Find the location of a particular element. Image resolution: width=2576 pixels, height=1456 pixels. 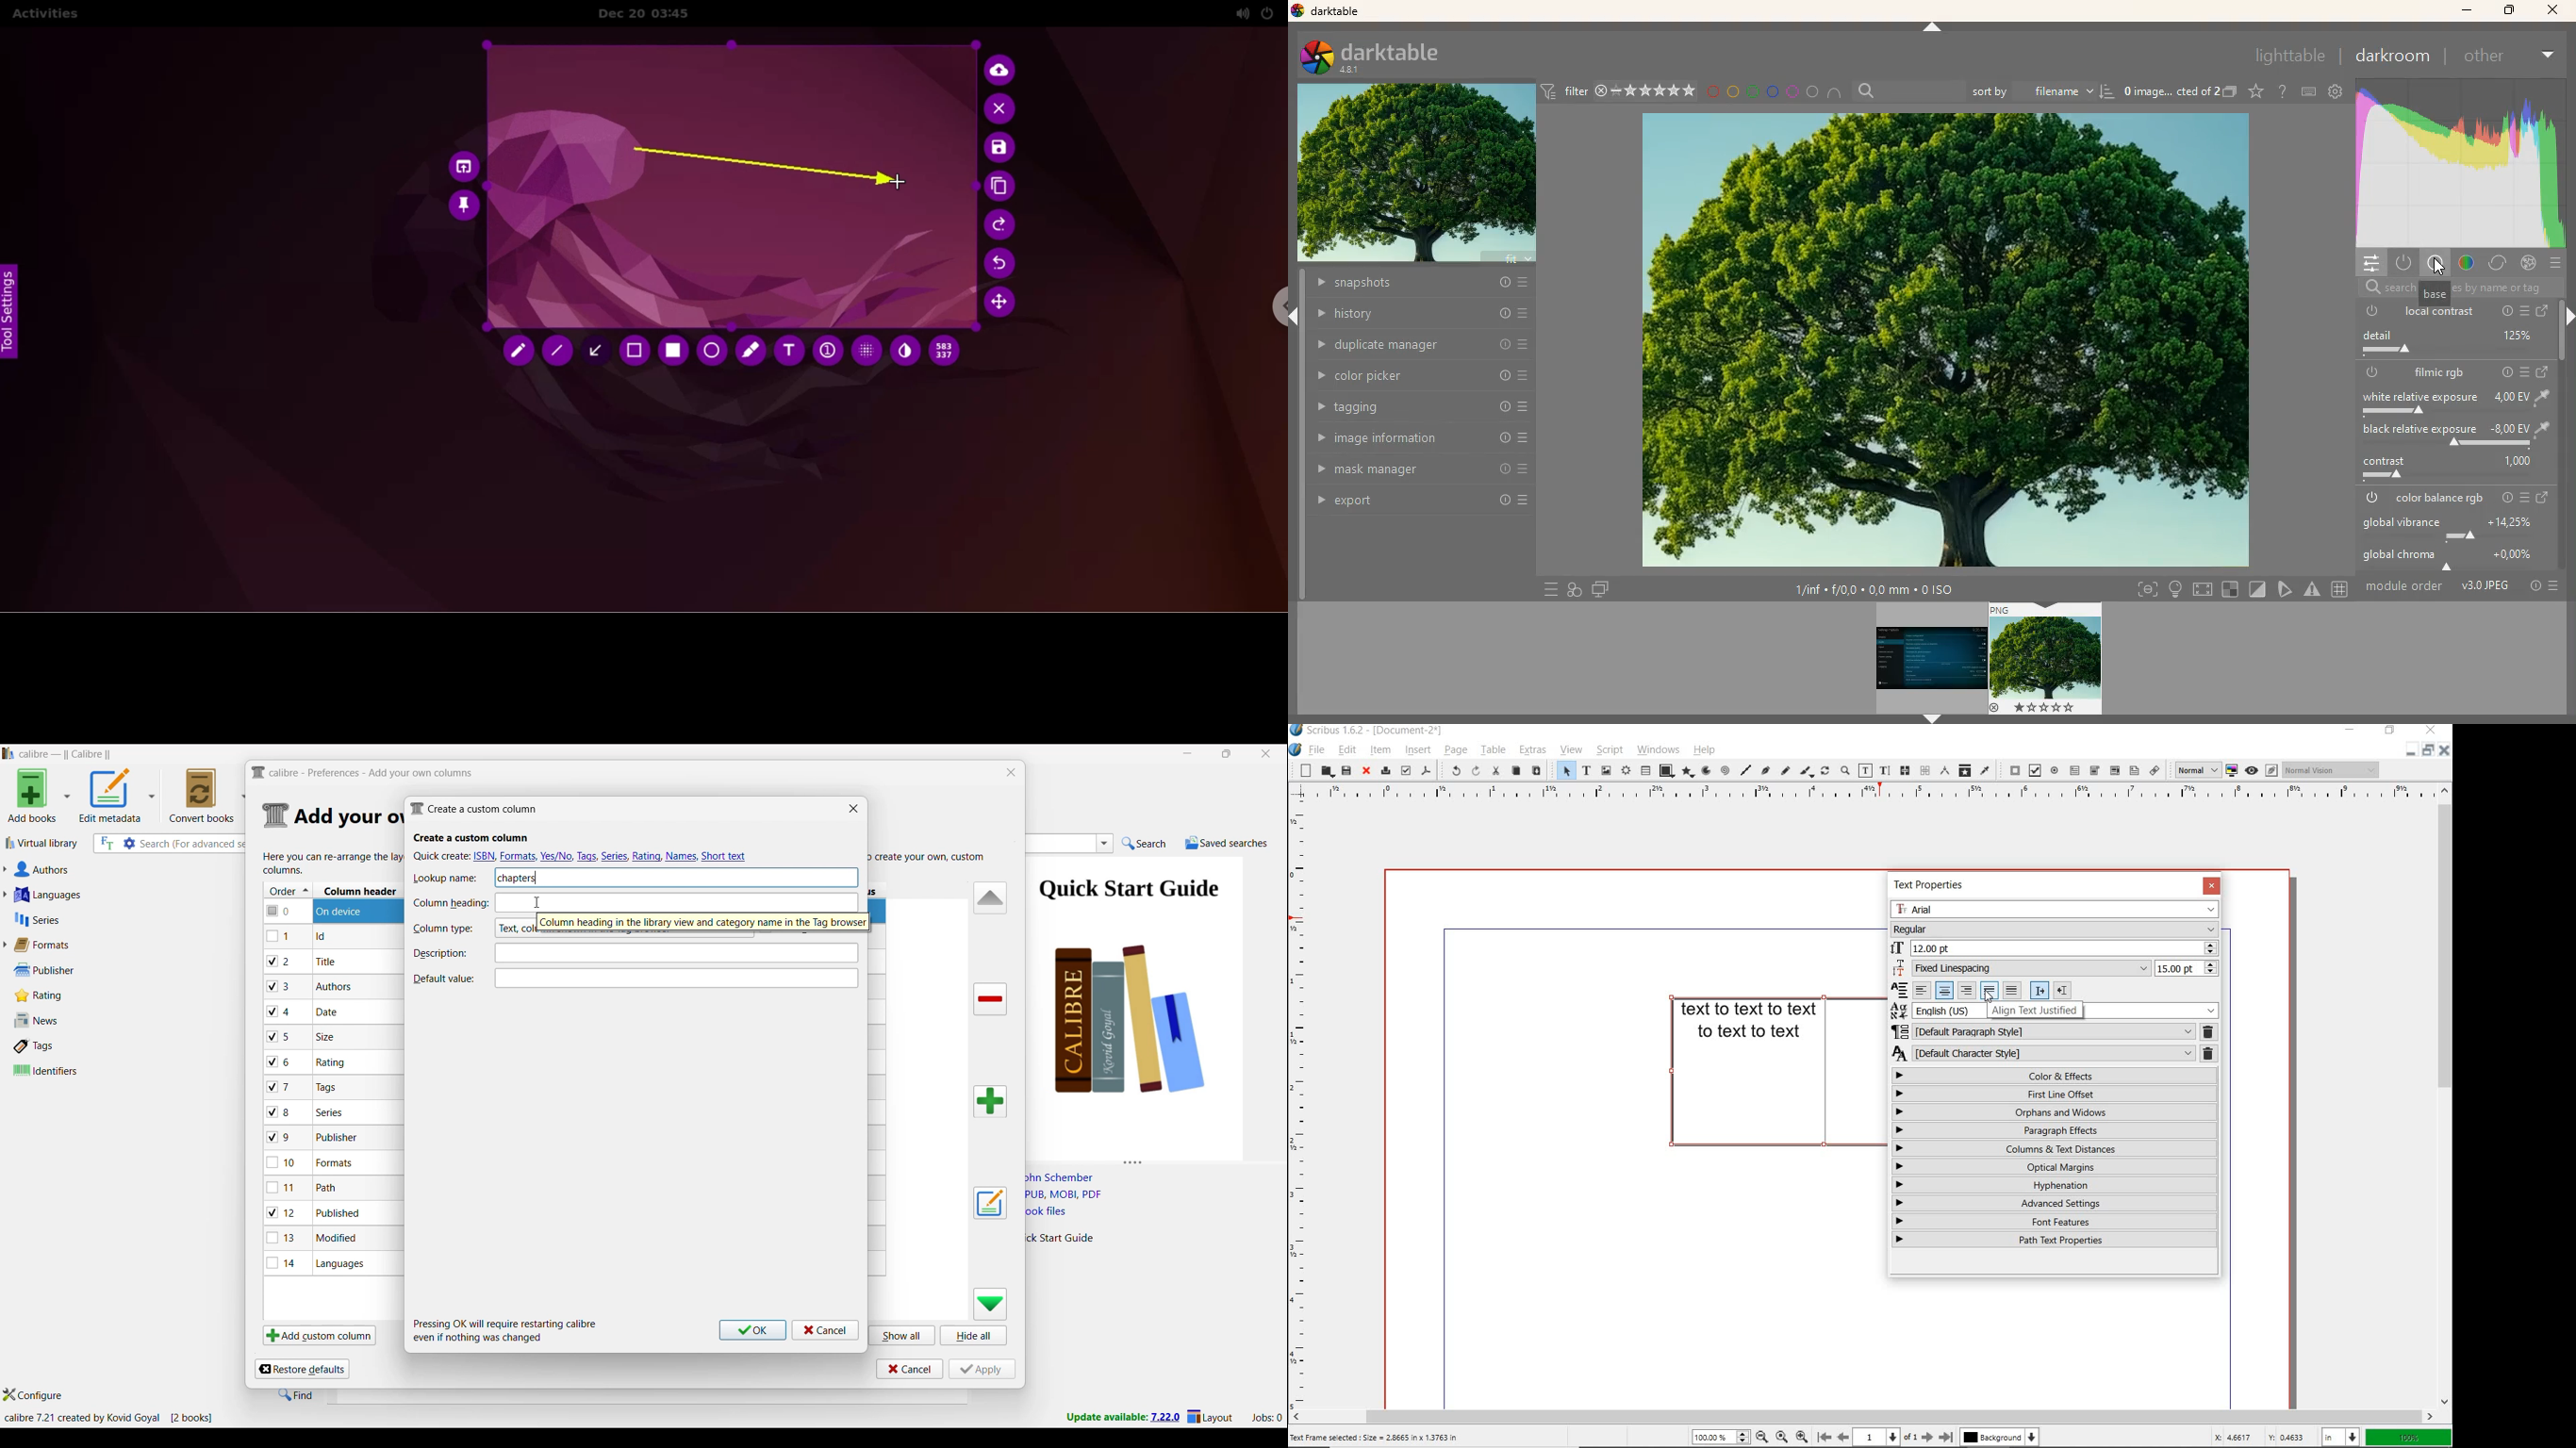

REMOVE is located at coordinates (2211, 1032).